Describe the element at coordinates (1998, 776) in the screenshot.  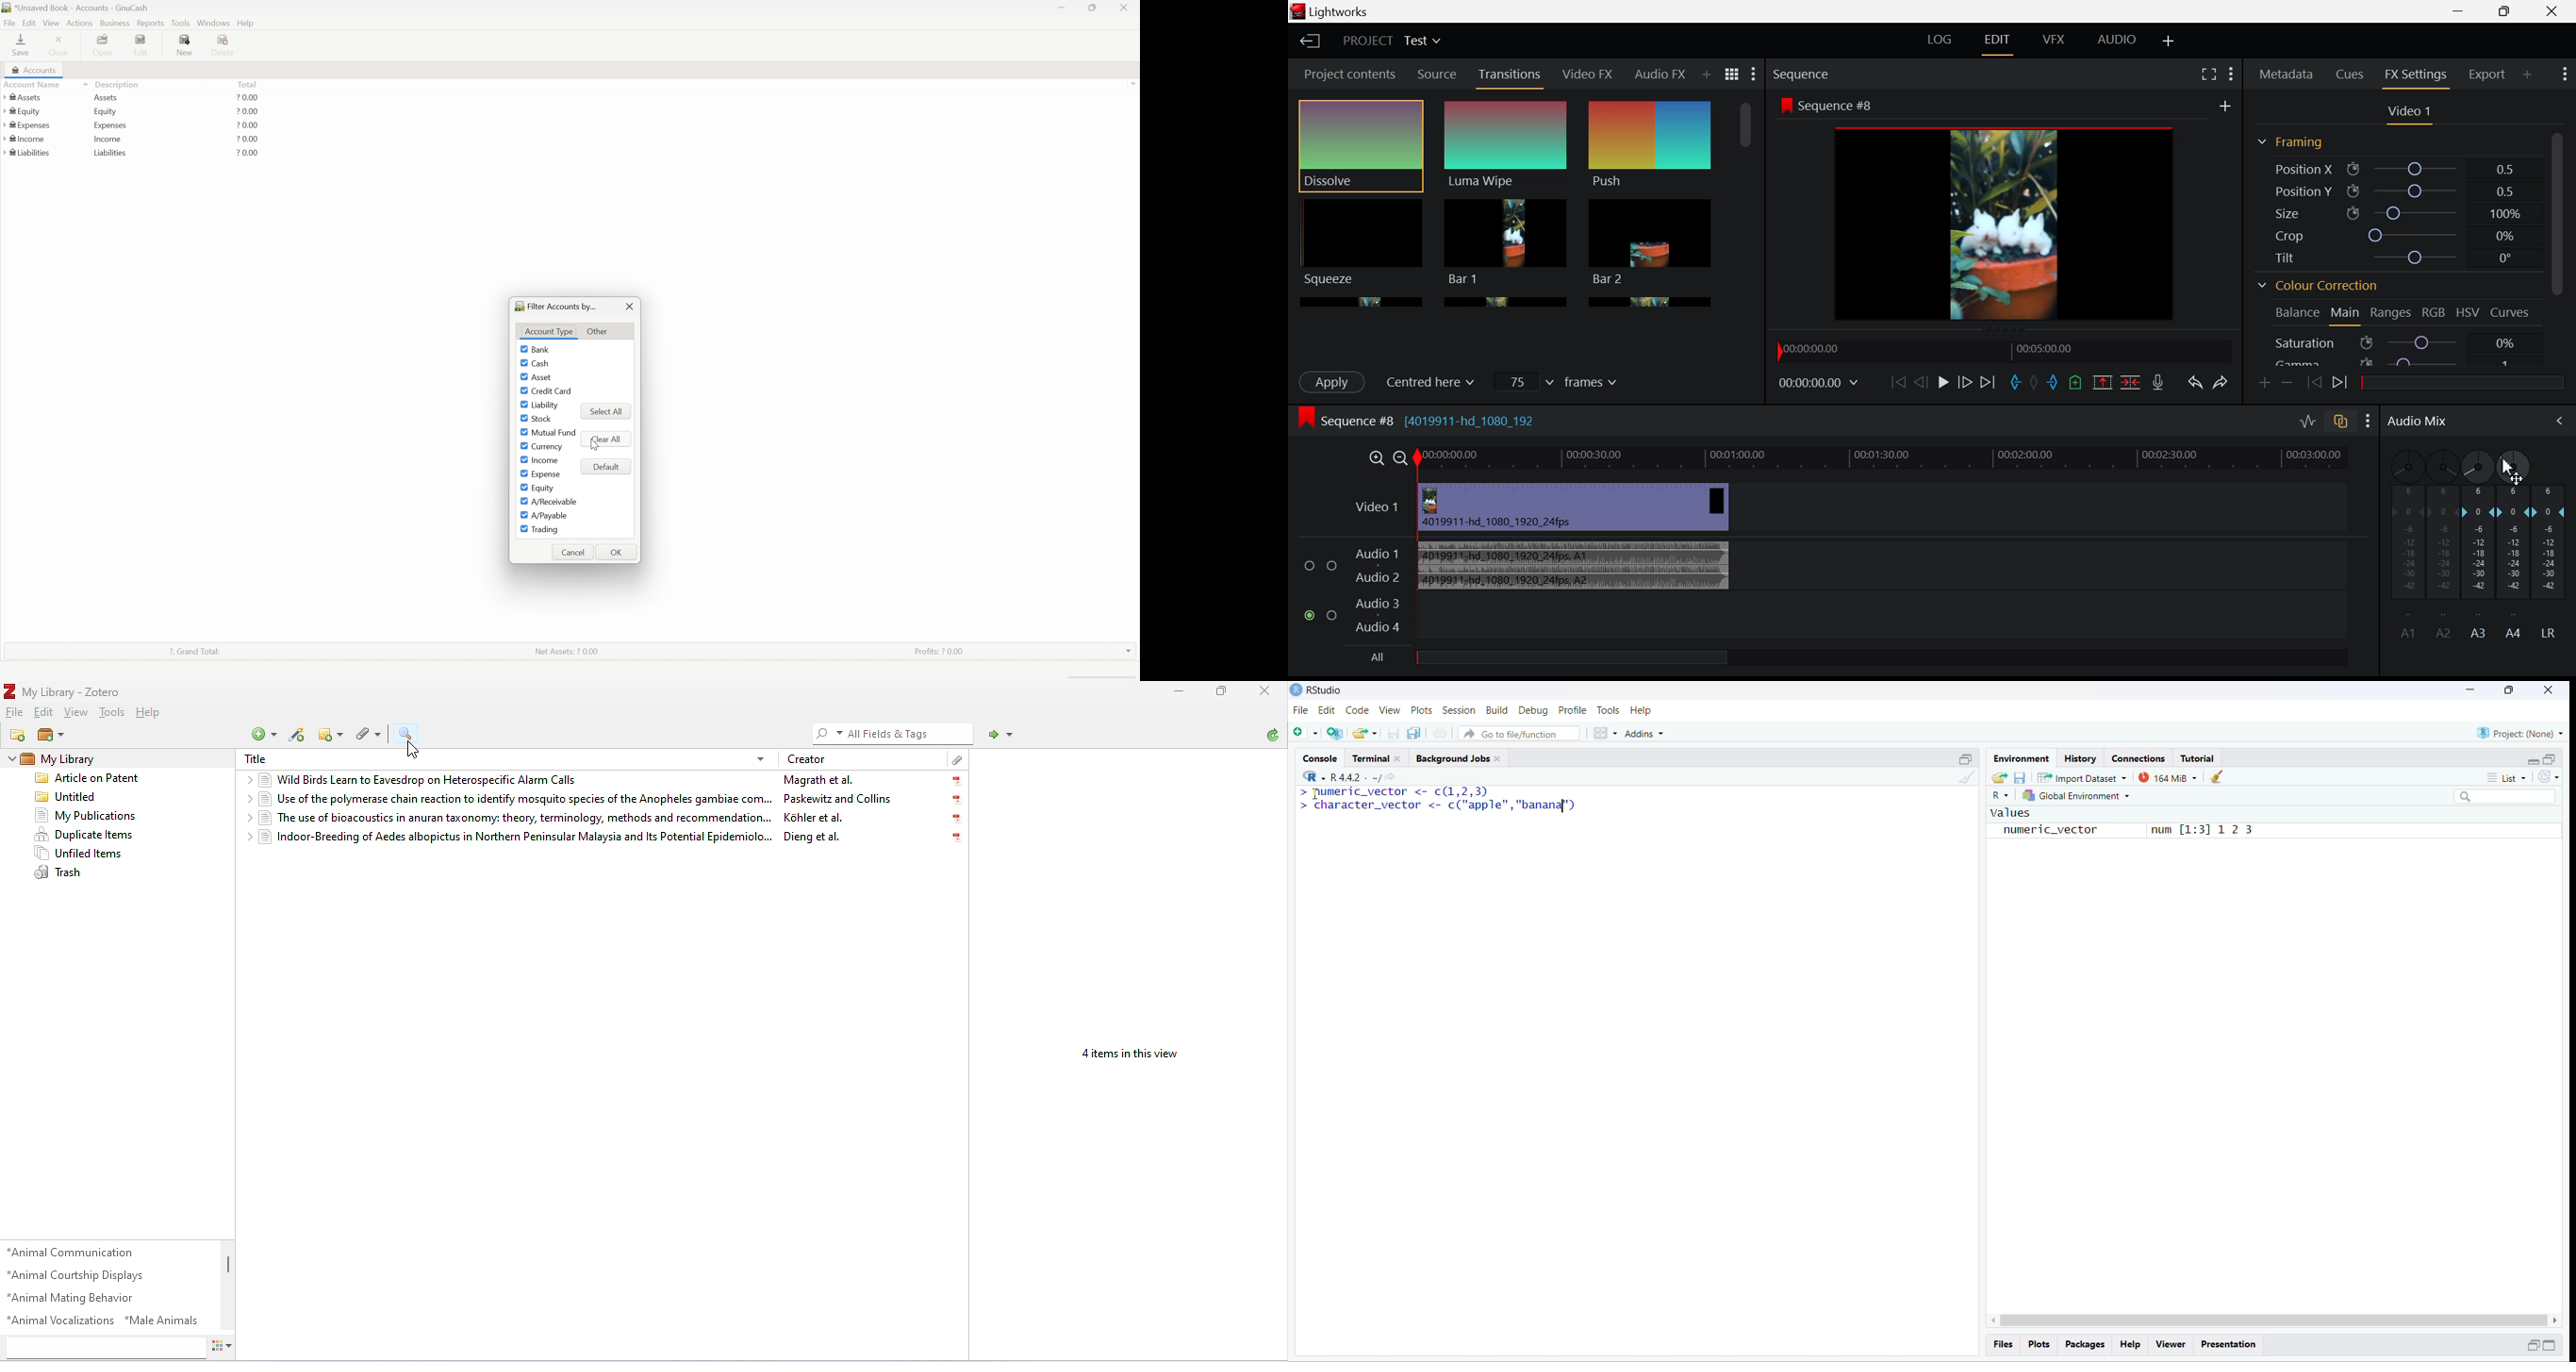
I see `load workspace` at that location.